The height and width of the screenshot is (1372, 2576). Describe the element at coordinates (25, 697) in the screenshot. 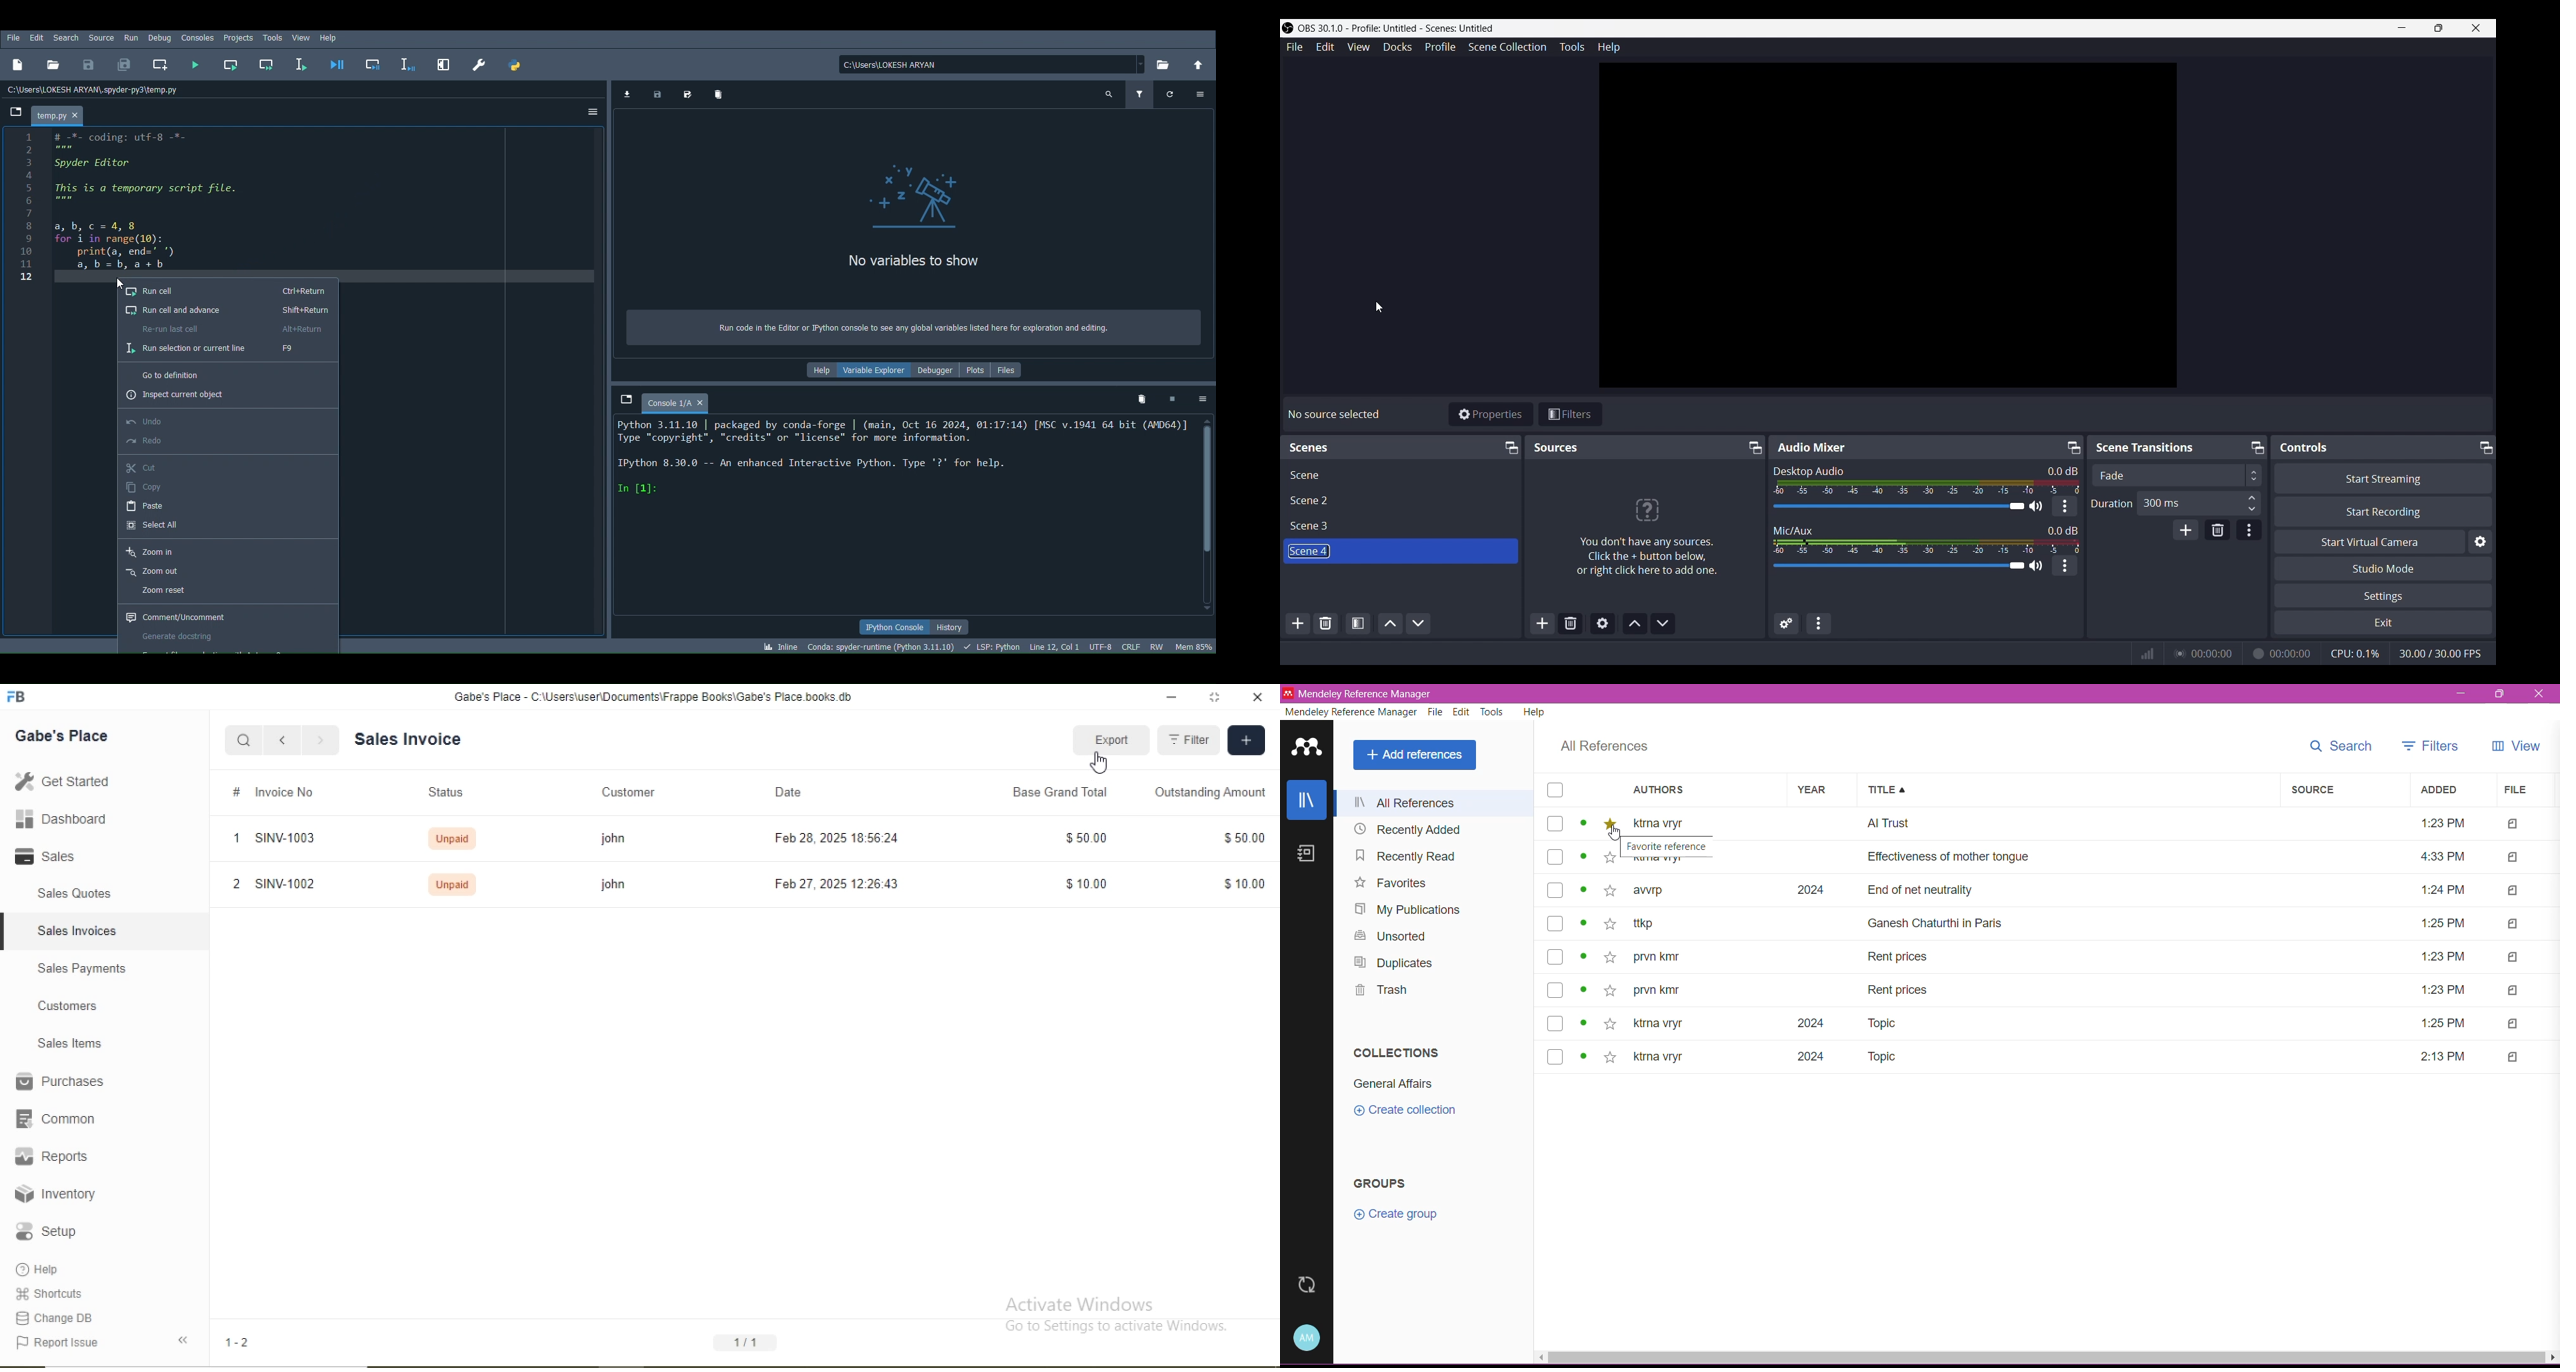

I see `logo` at that location.